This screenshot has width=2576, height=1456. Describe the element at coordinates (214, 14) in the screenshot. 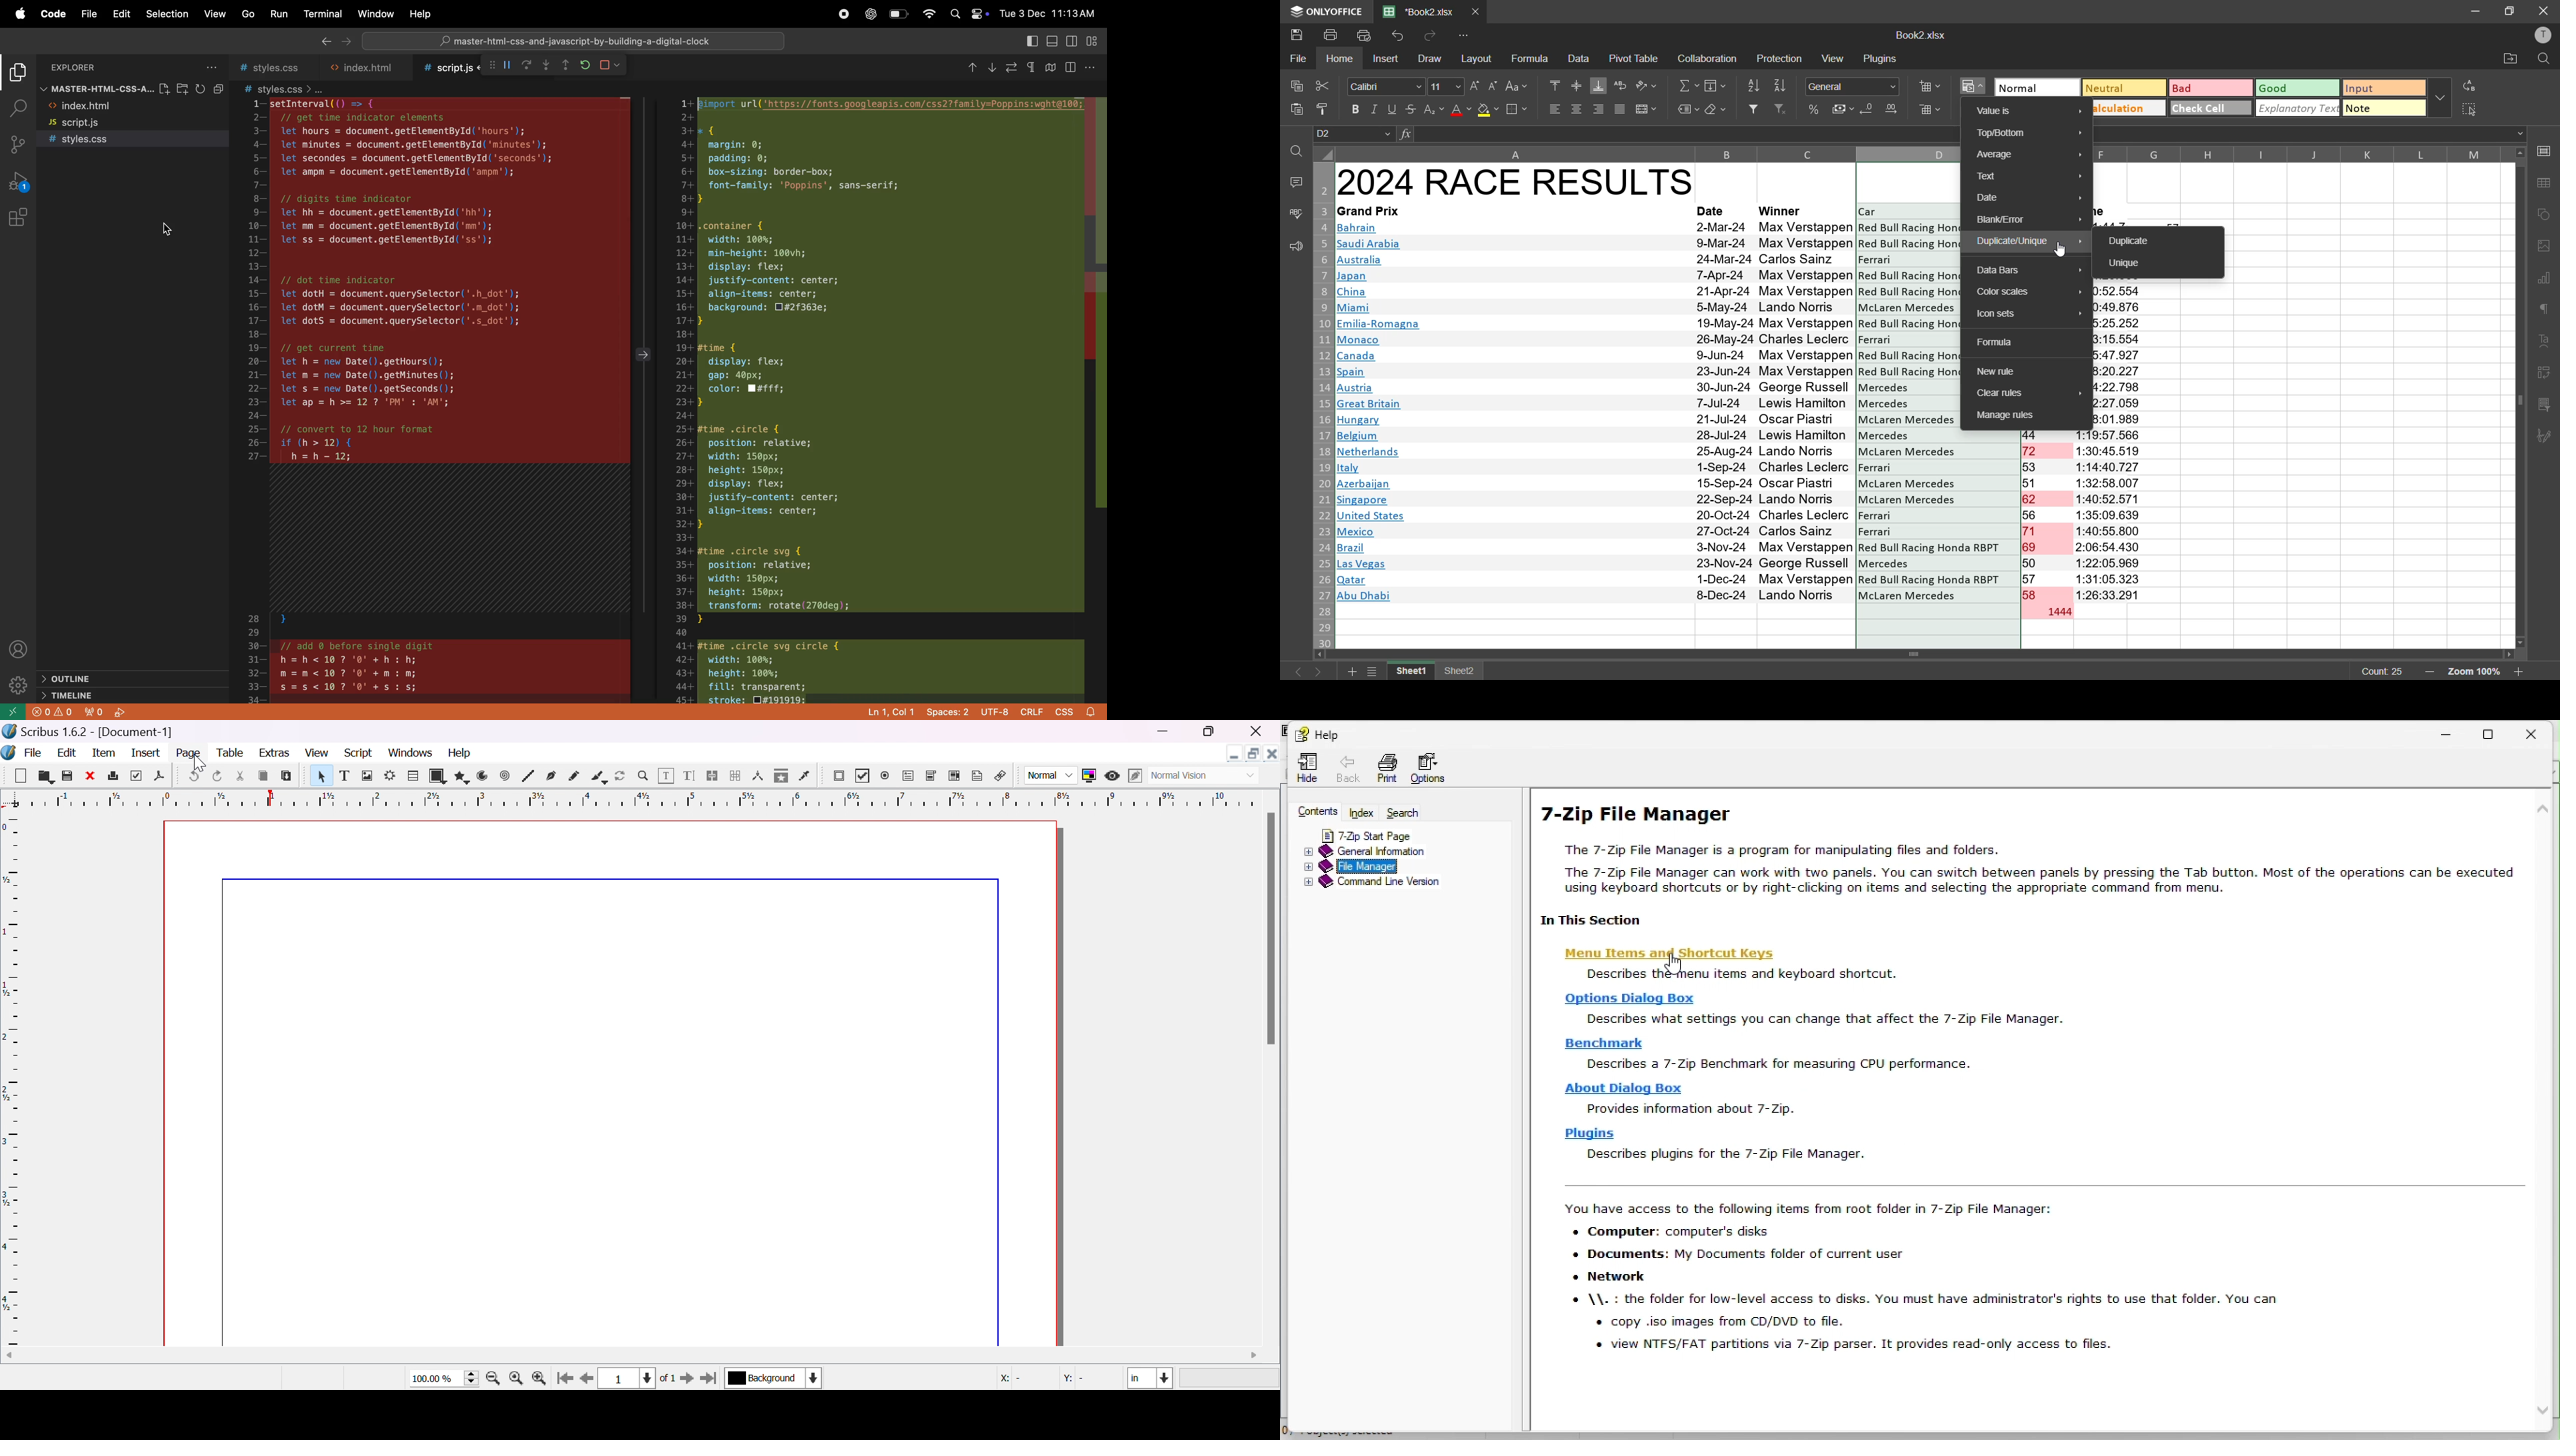

I see `view` at that location.